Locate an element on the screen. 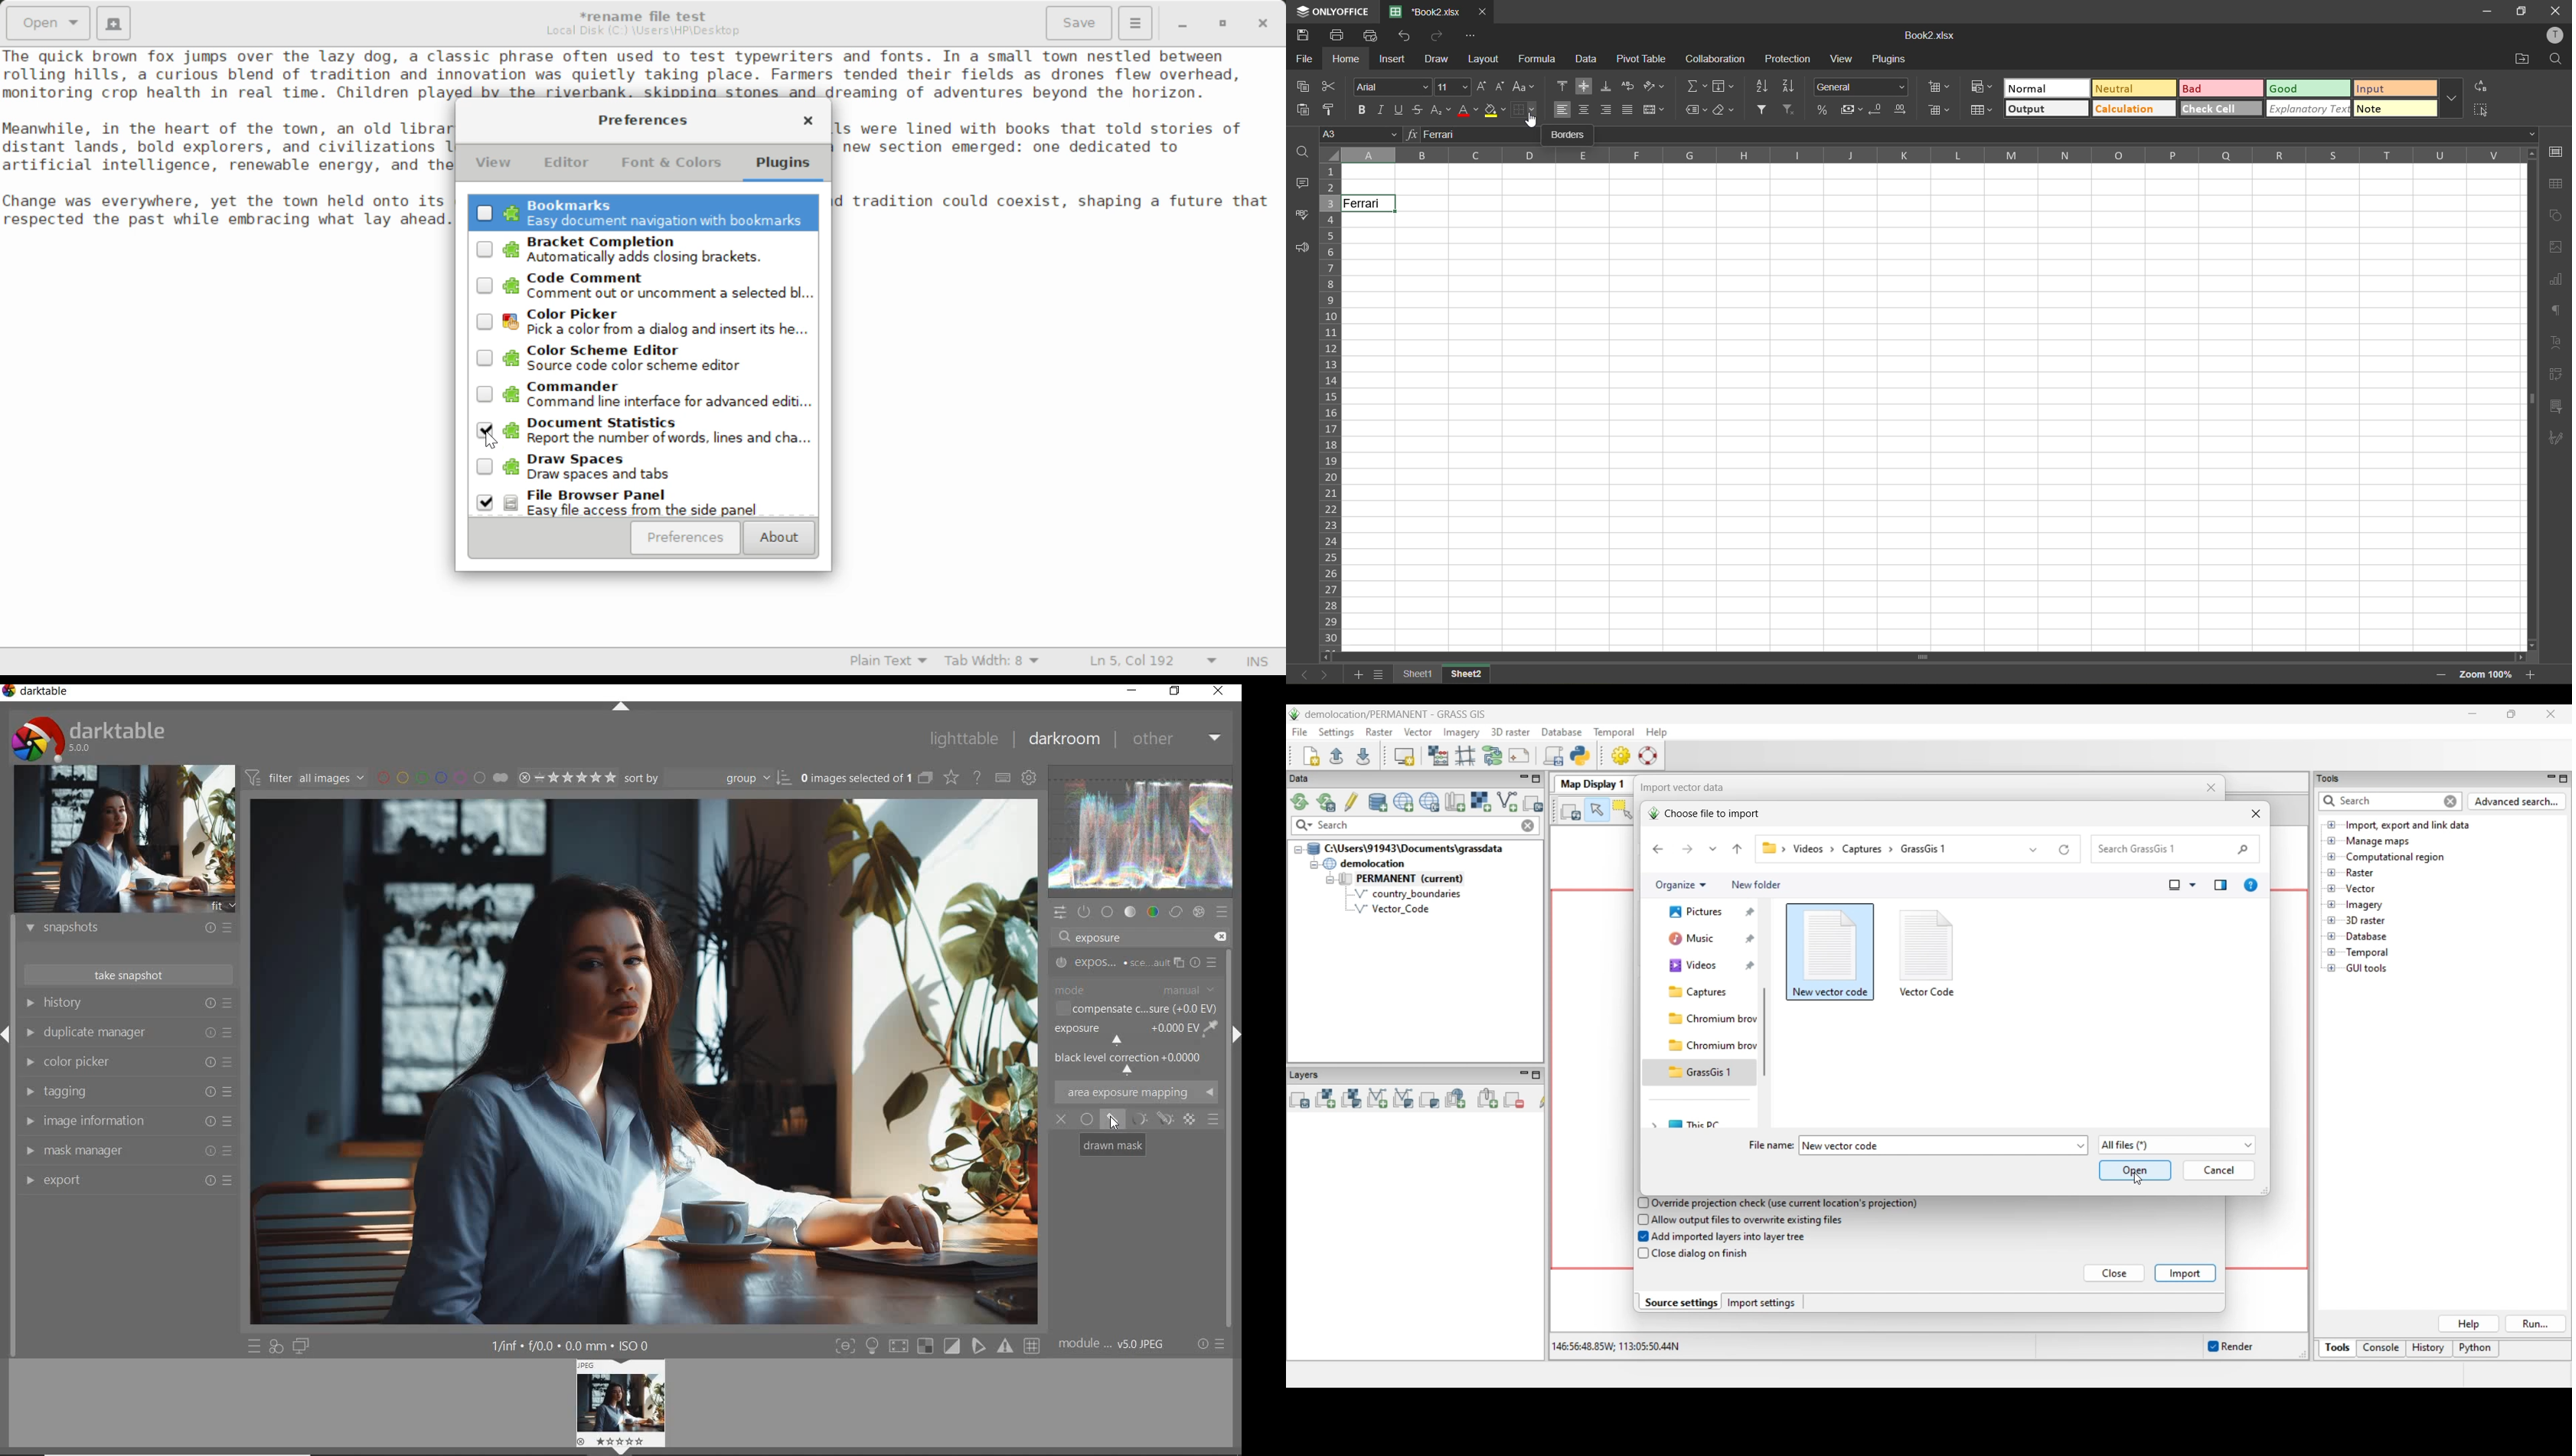 The image size is (2576, 1456). exposure is located at coordinates (1100, 936).